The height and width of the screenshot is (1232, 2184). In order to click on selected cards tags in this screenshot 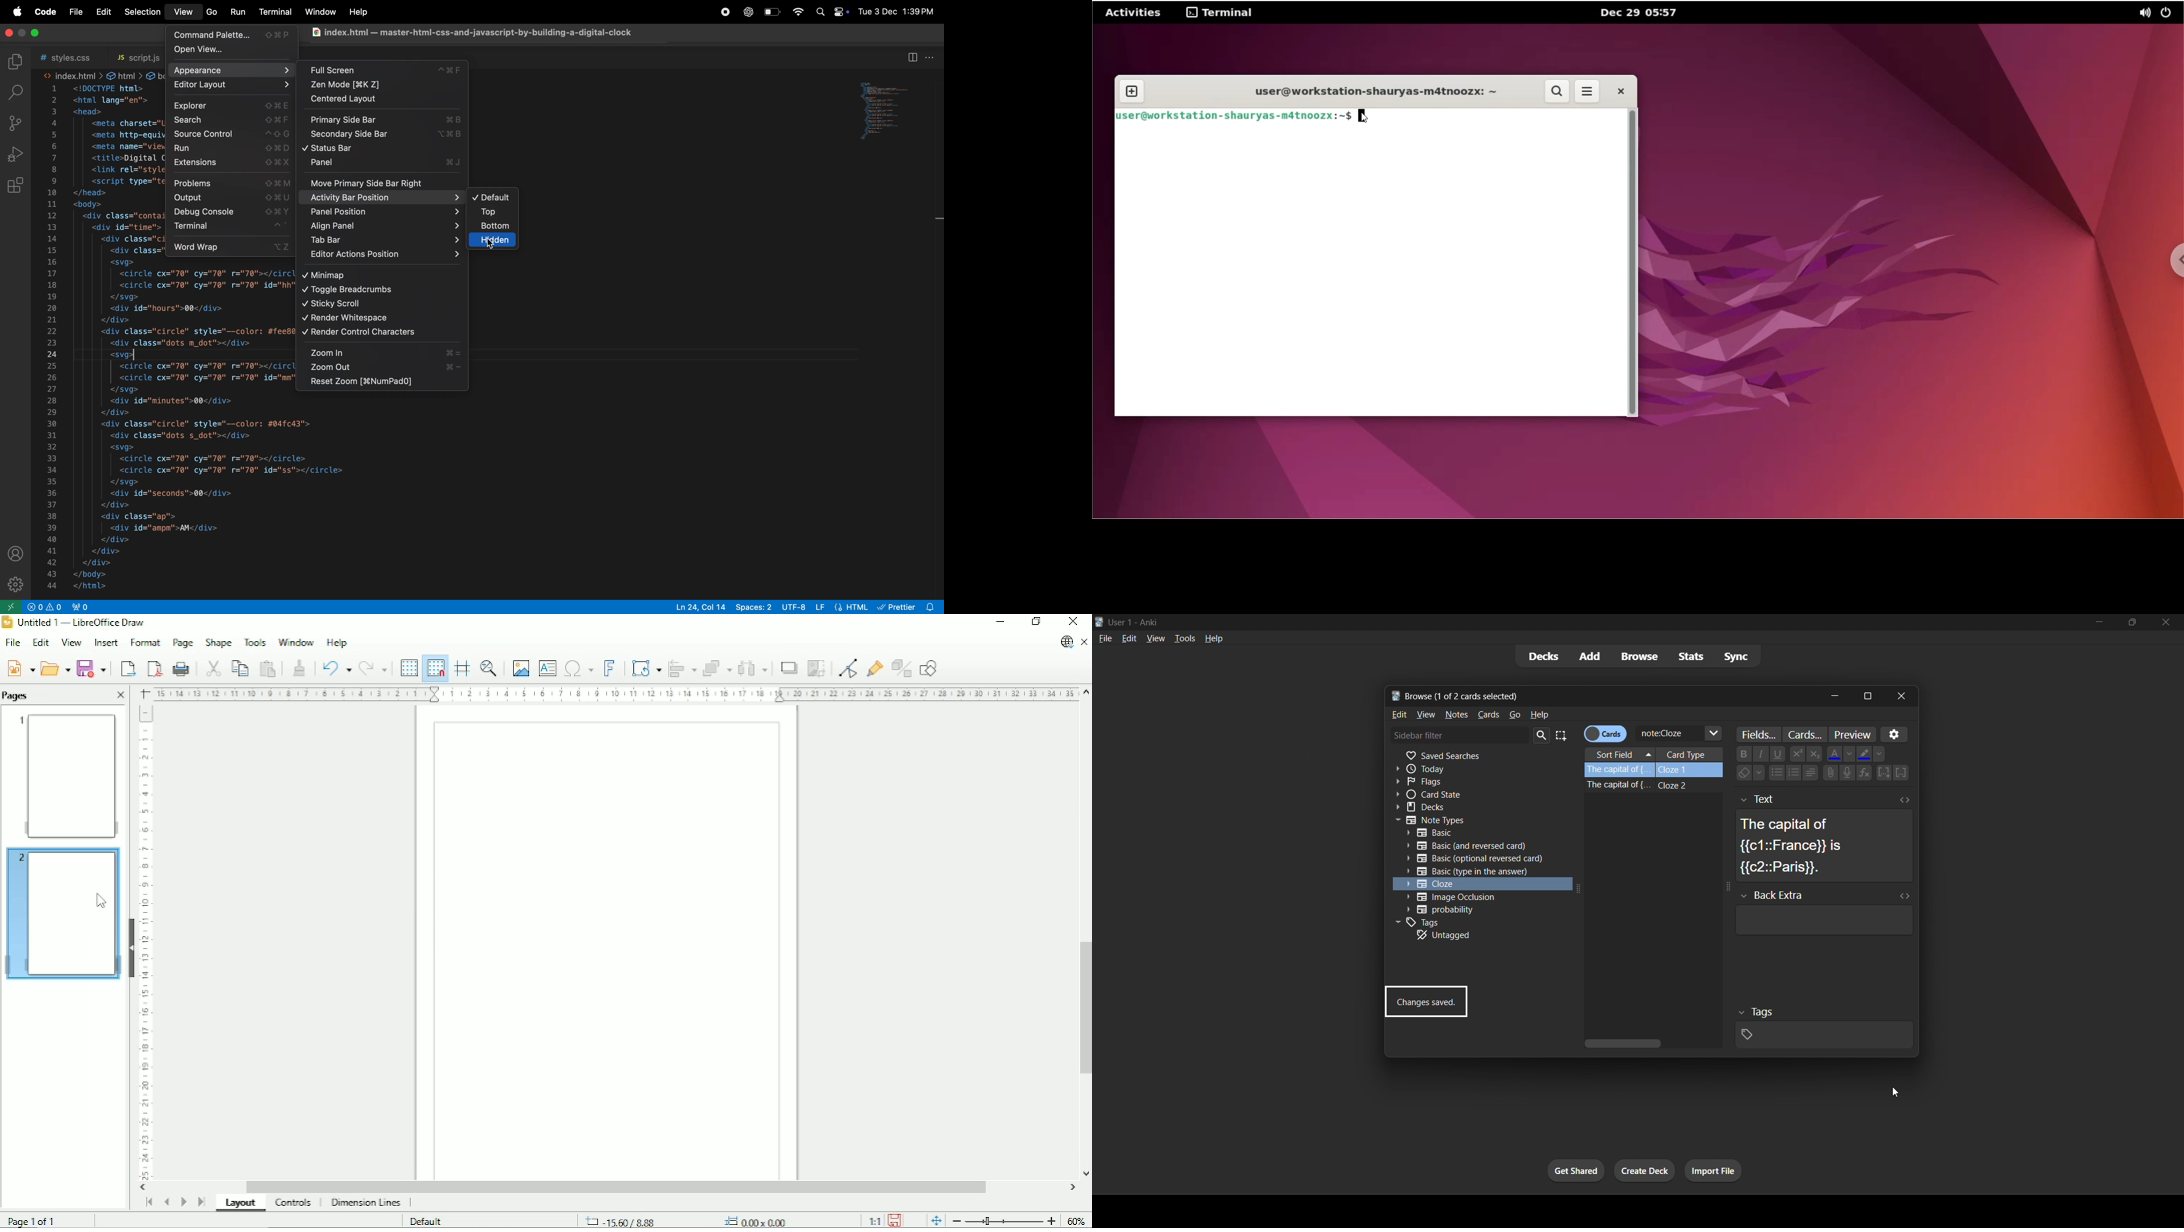, I will do `click(1822, 1026)`.